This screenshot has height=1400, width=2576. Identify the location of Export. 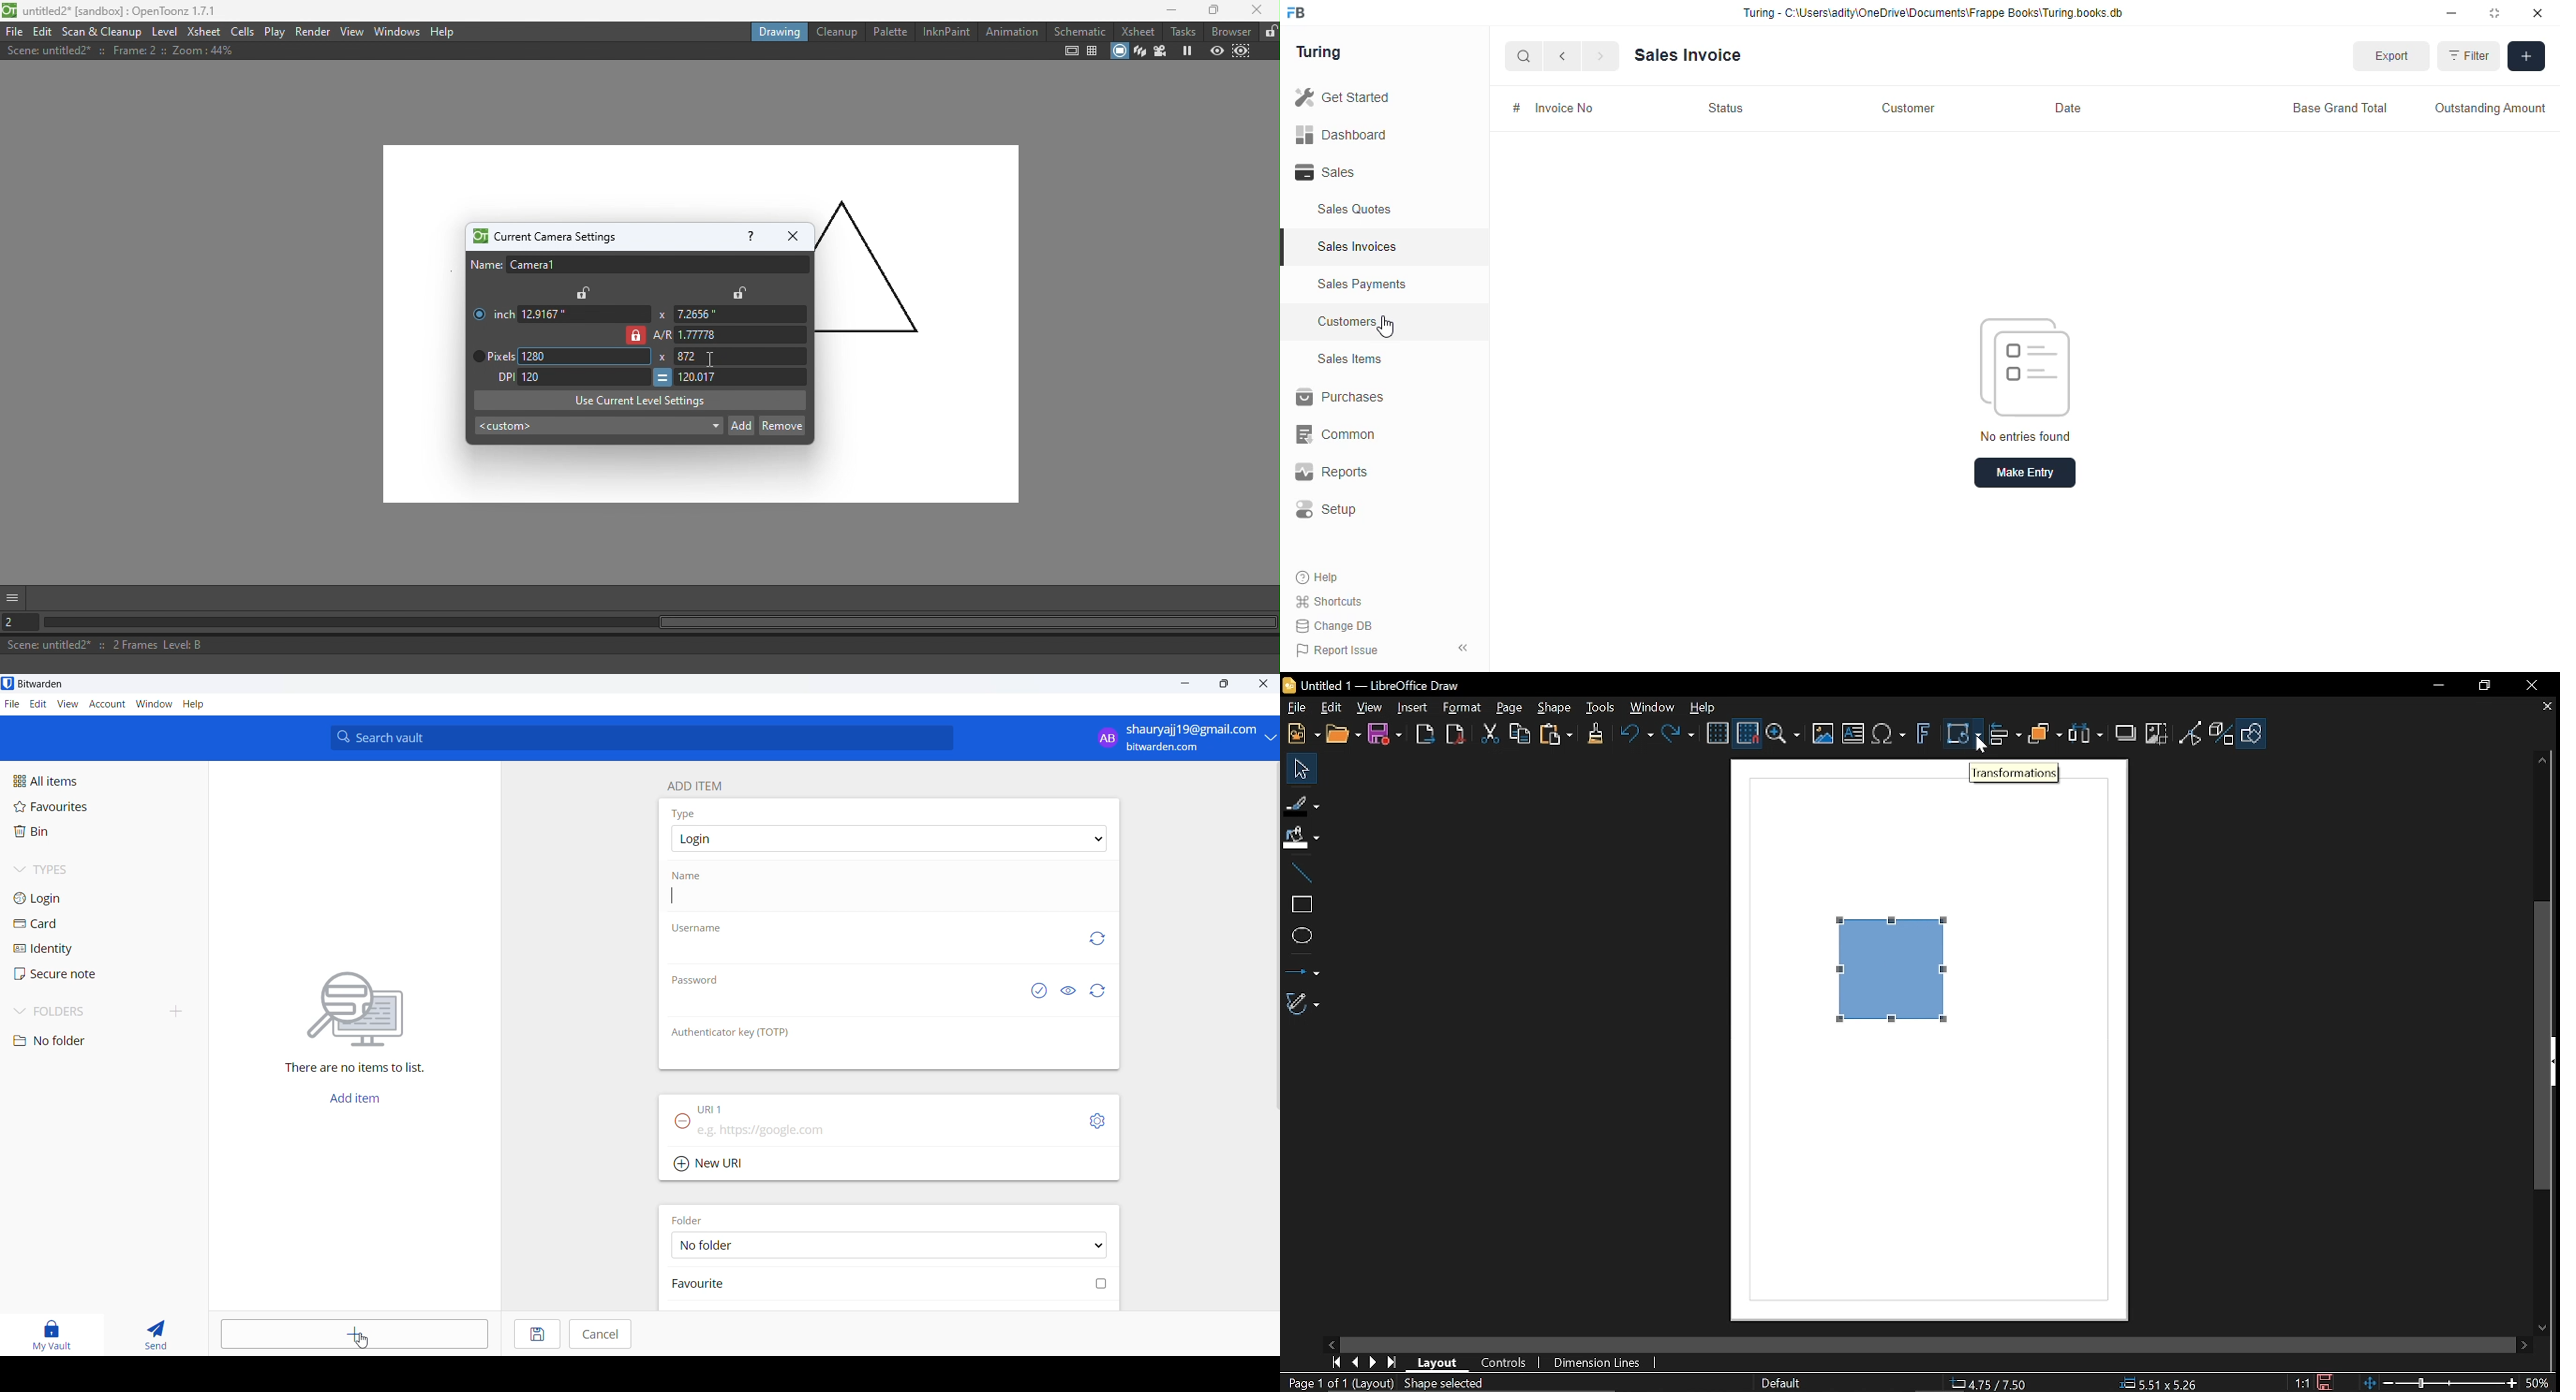
(1422, 734).